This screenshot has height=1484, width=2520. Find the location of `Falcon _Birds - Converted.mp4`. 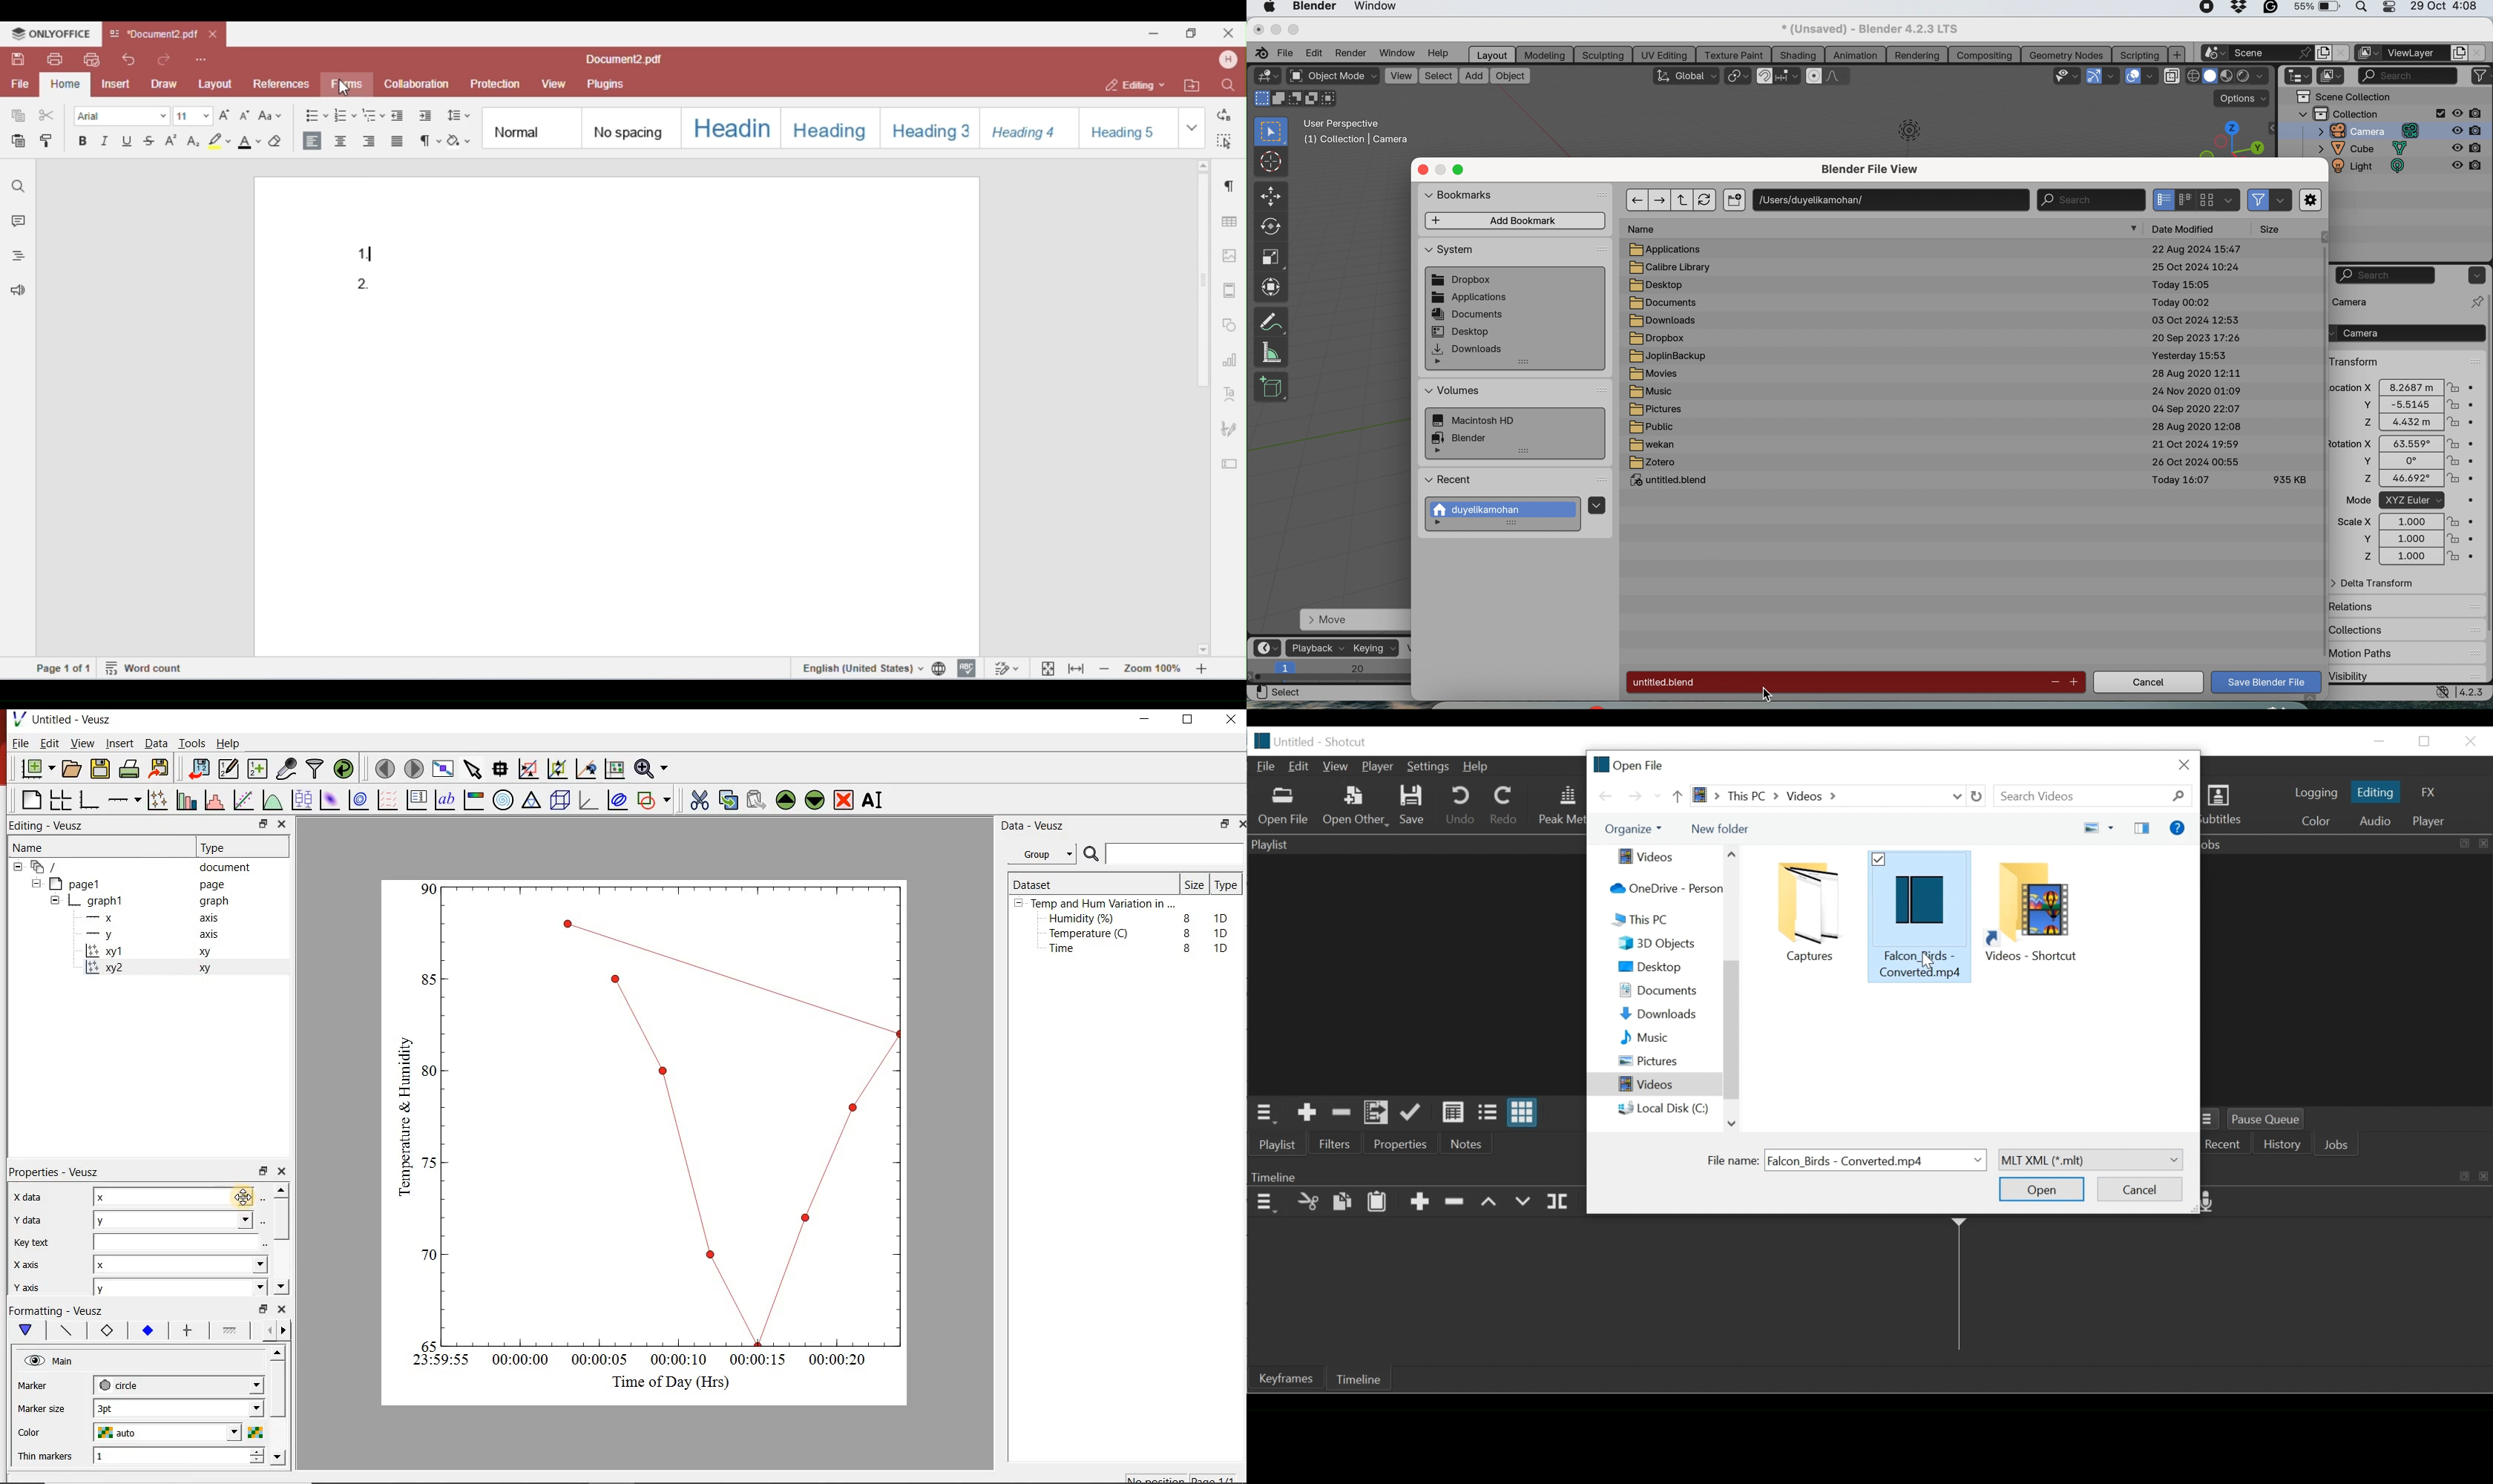

Falcon _Birds - Converted.mp4 is located at coordinates (1919, 915).